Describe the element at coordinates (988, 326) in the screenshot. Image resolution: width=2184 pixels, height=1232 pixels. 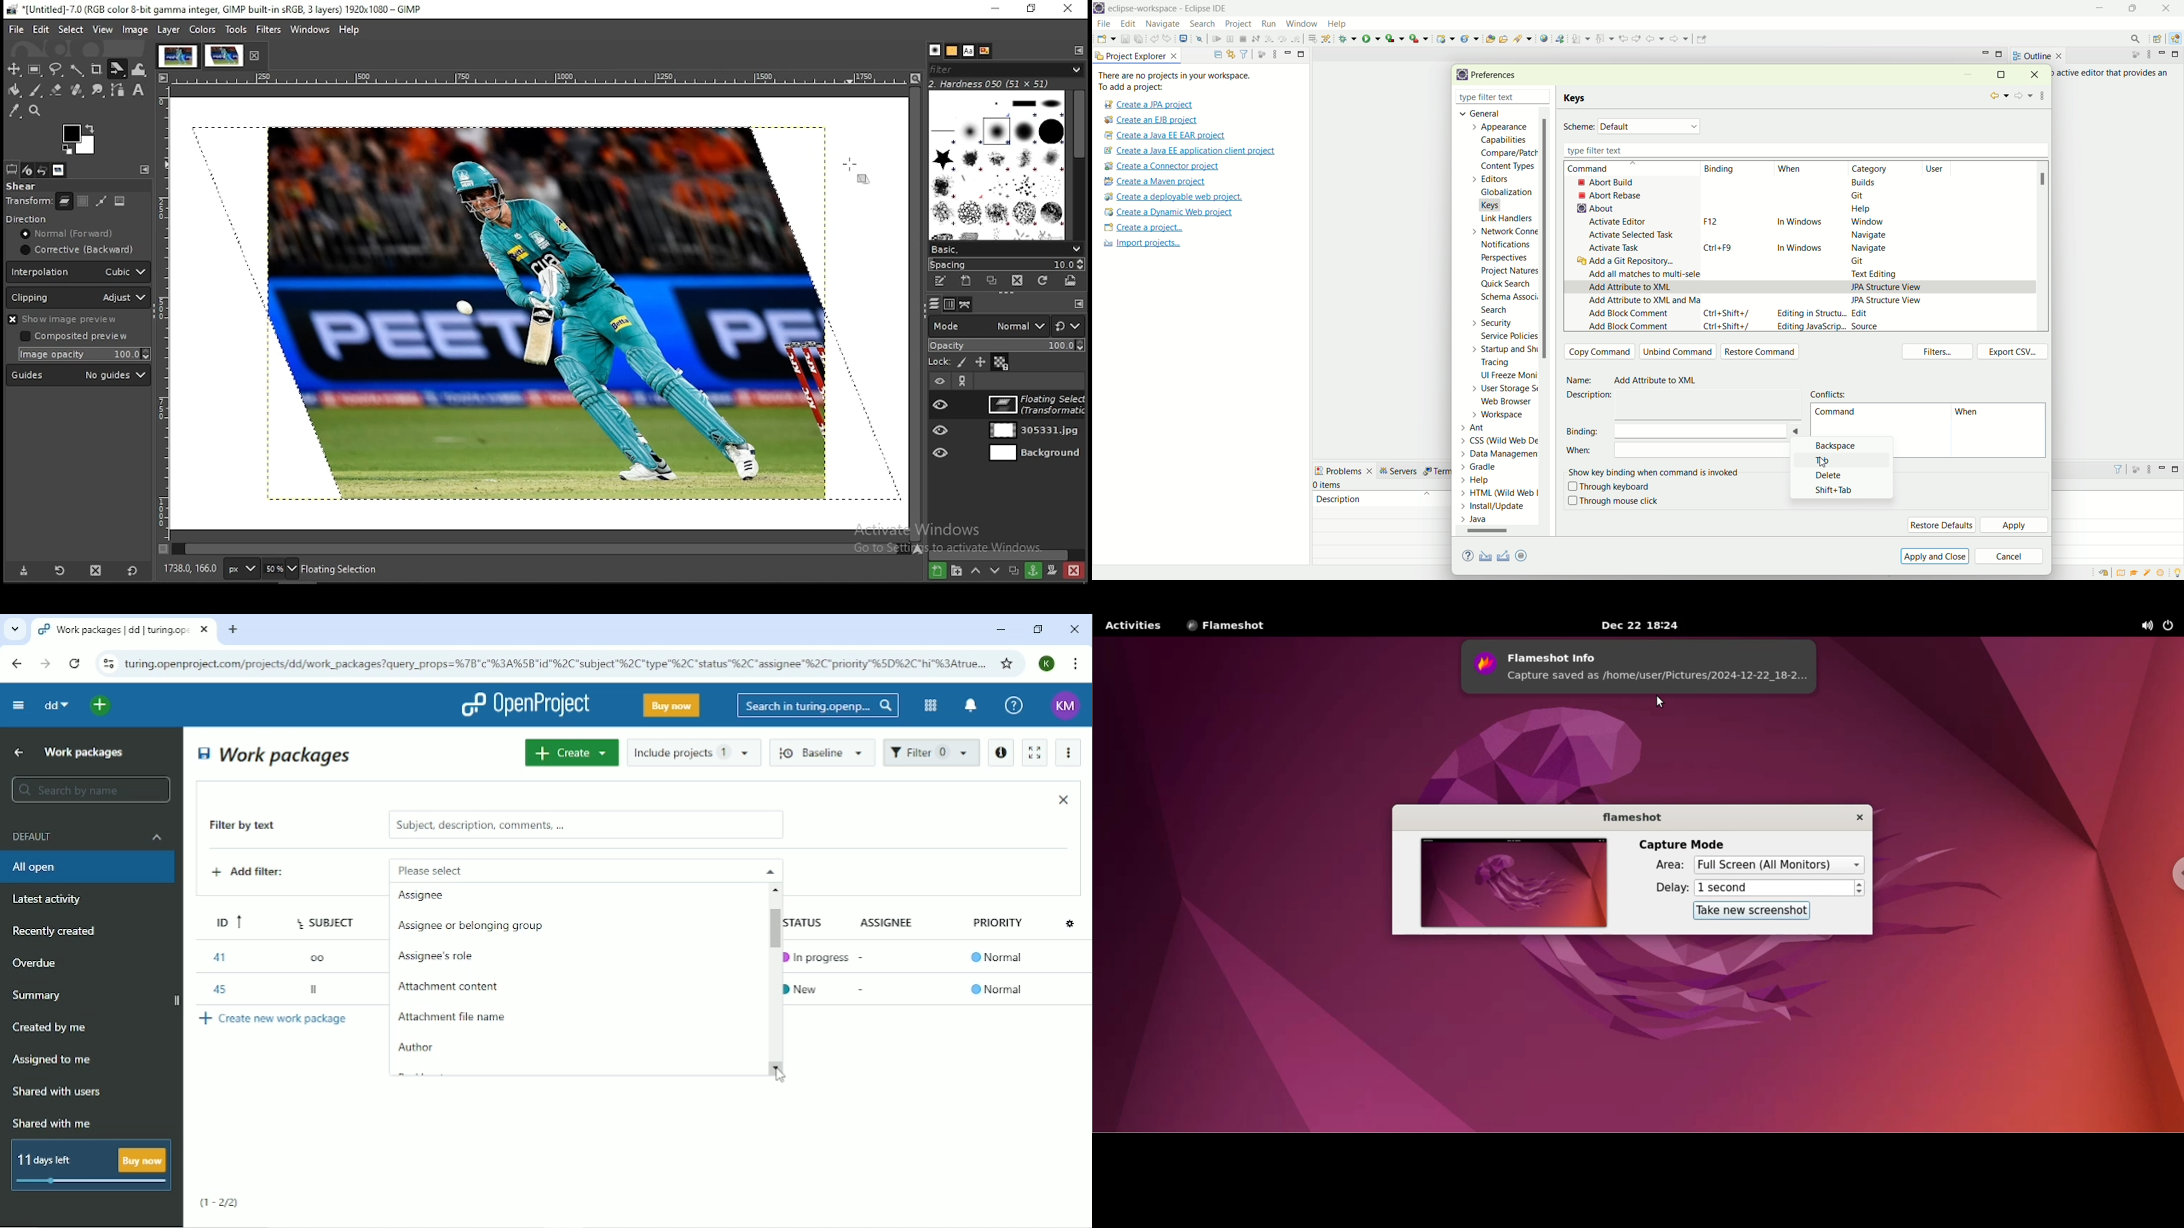
I see `mode` at that location.